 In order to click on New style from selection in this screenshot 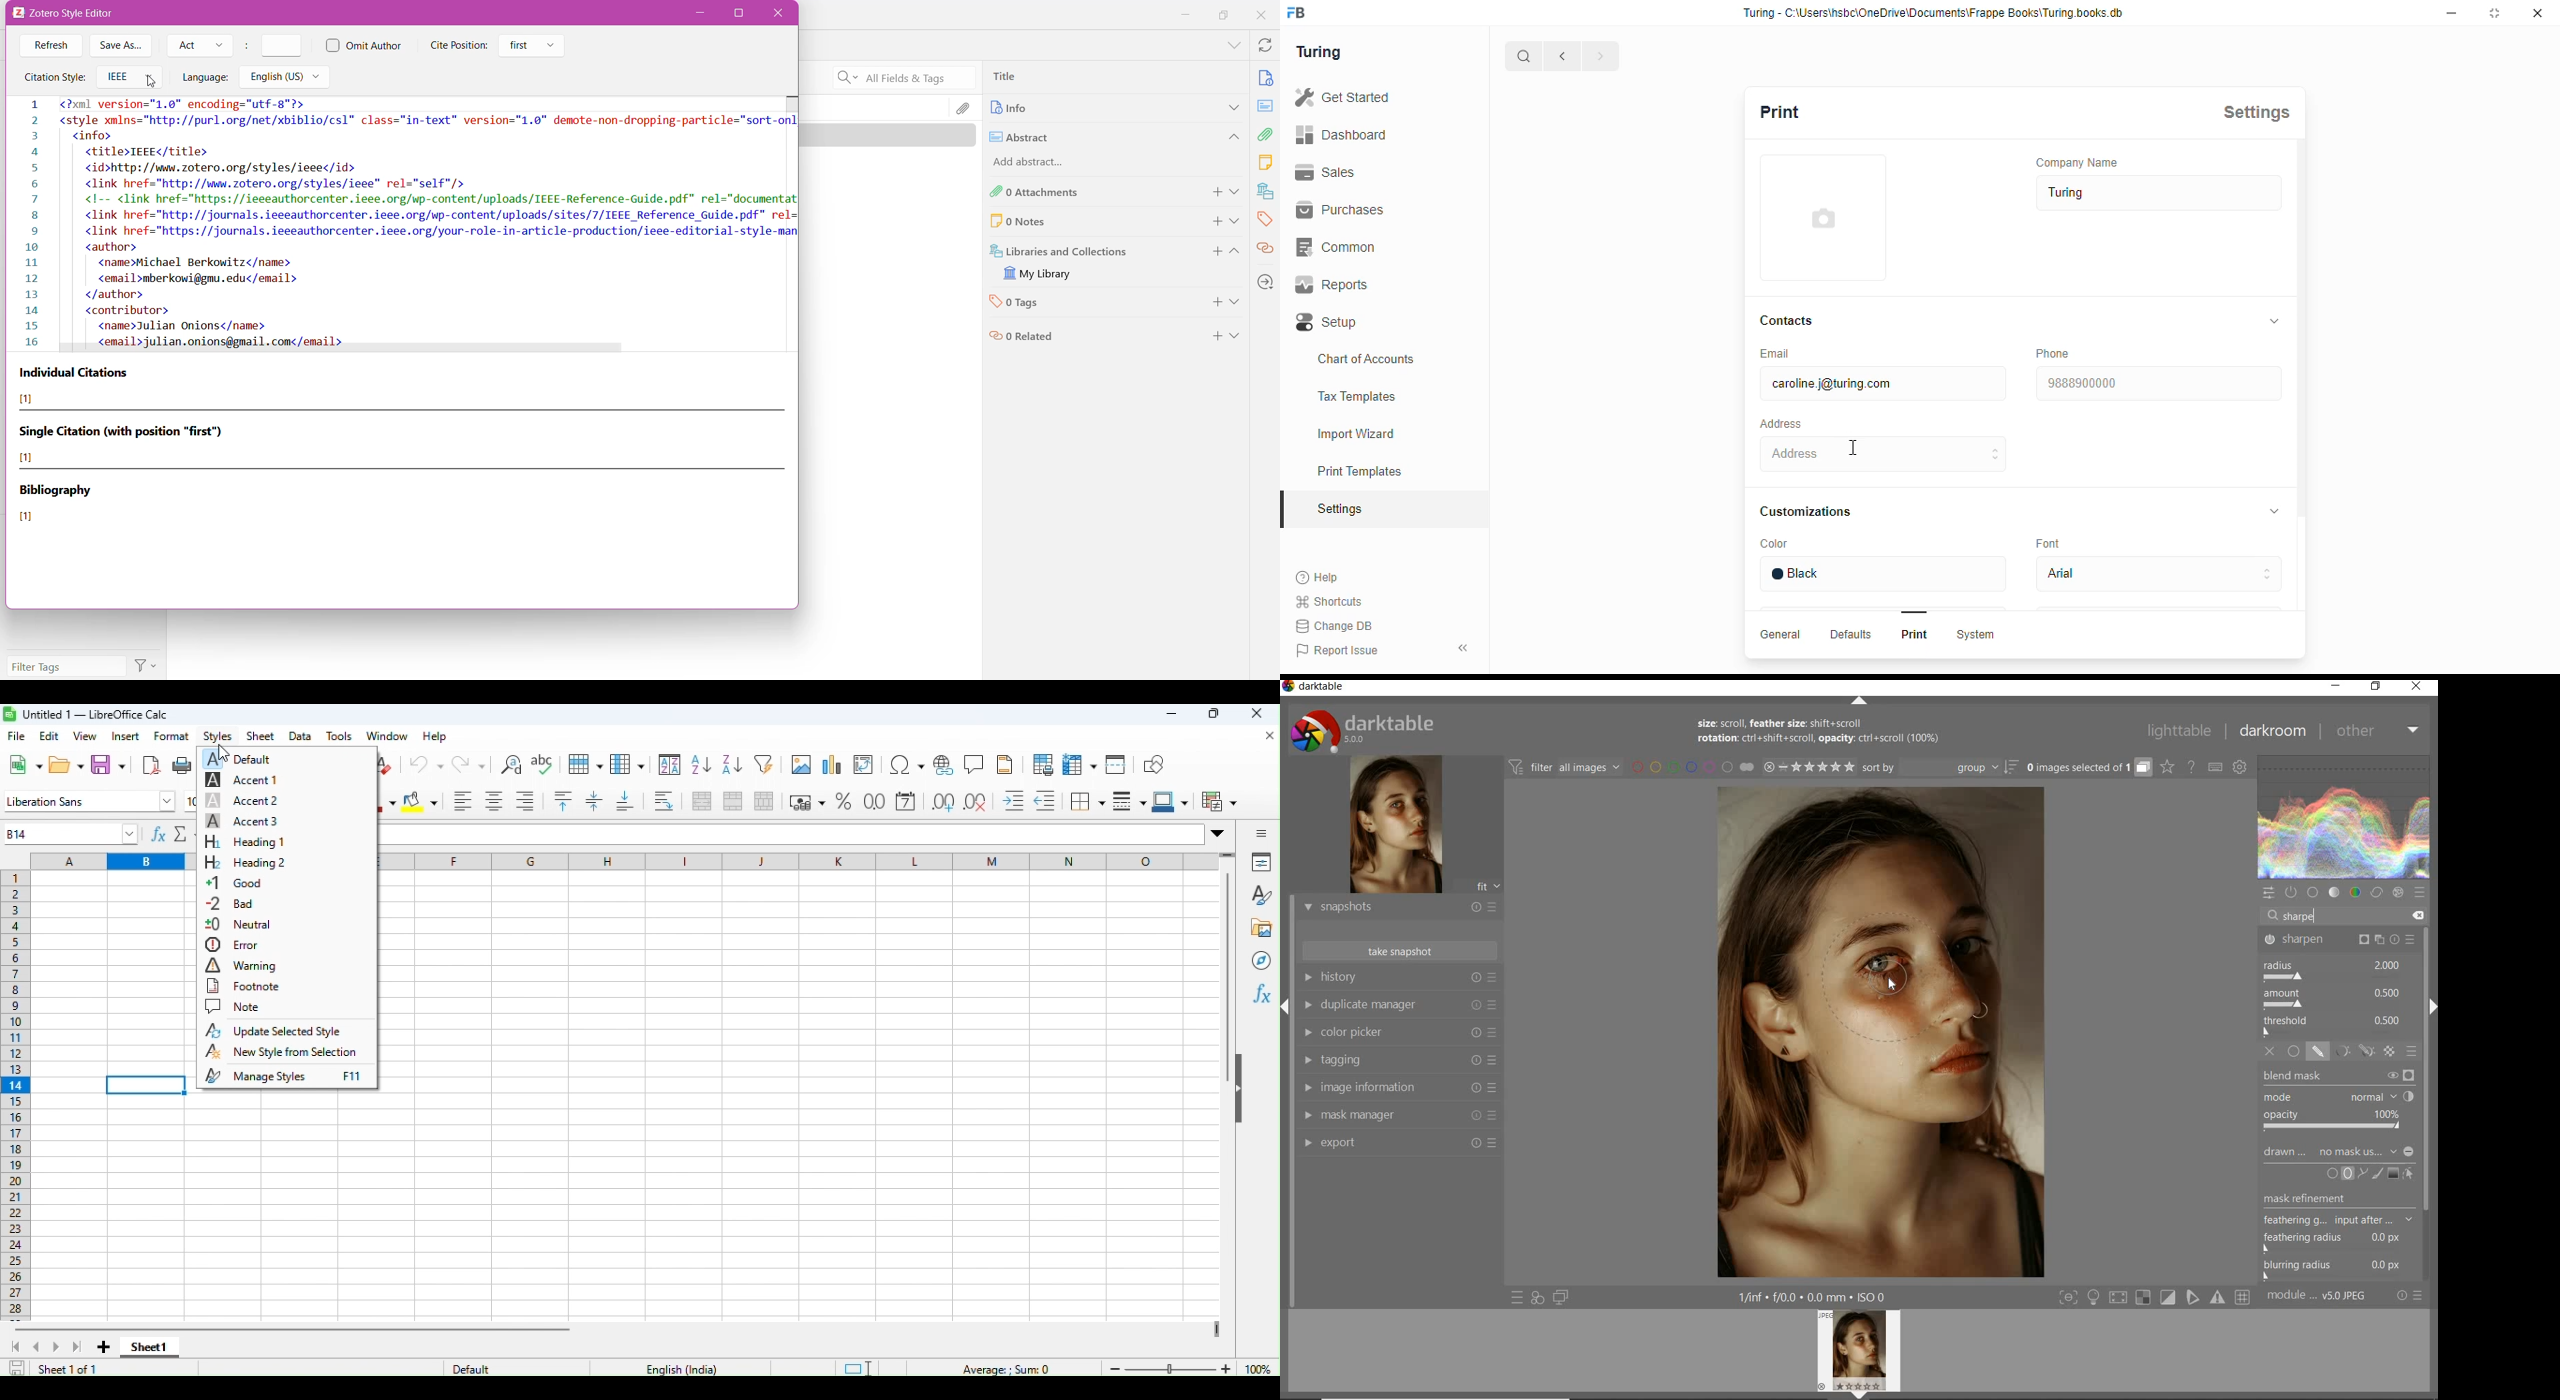, I will do `click(284, 1051)`.